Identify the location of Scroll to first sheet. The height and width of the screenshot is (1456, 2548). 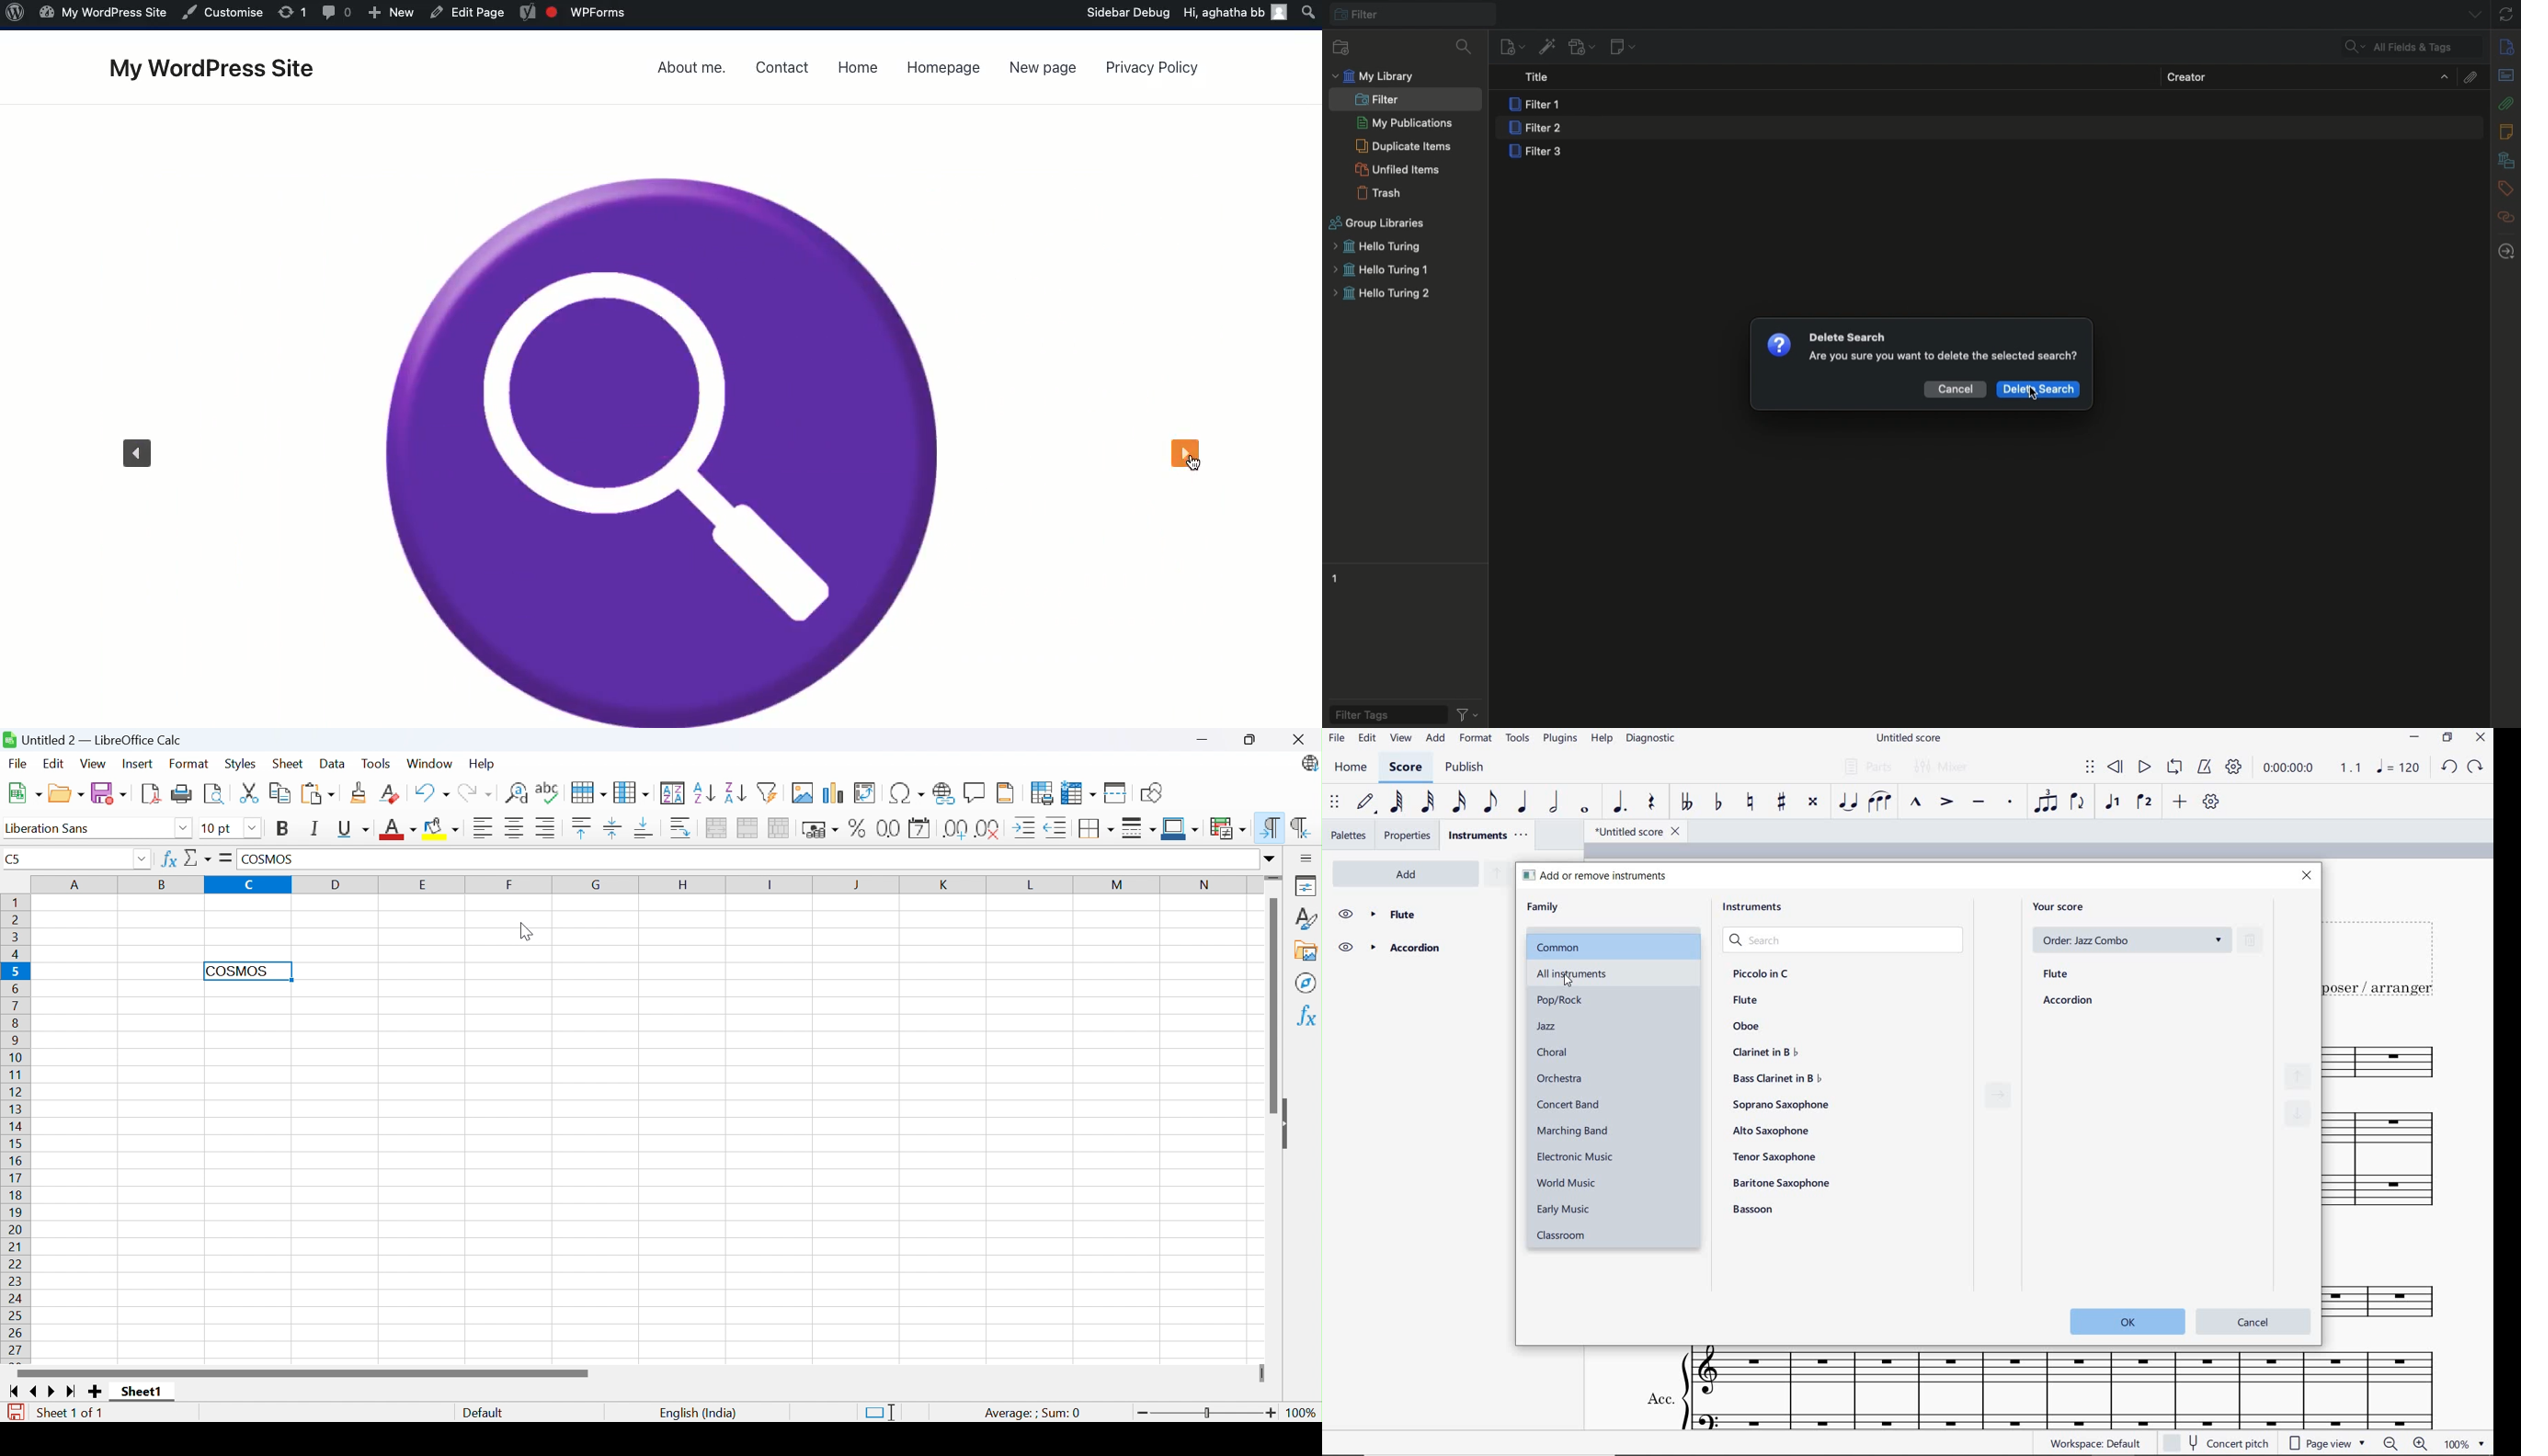
(17, 1394).